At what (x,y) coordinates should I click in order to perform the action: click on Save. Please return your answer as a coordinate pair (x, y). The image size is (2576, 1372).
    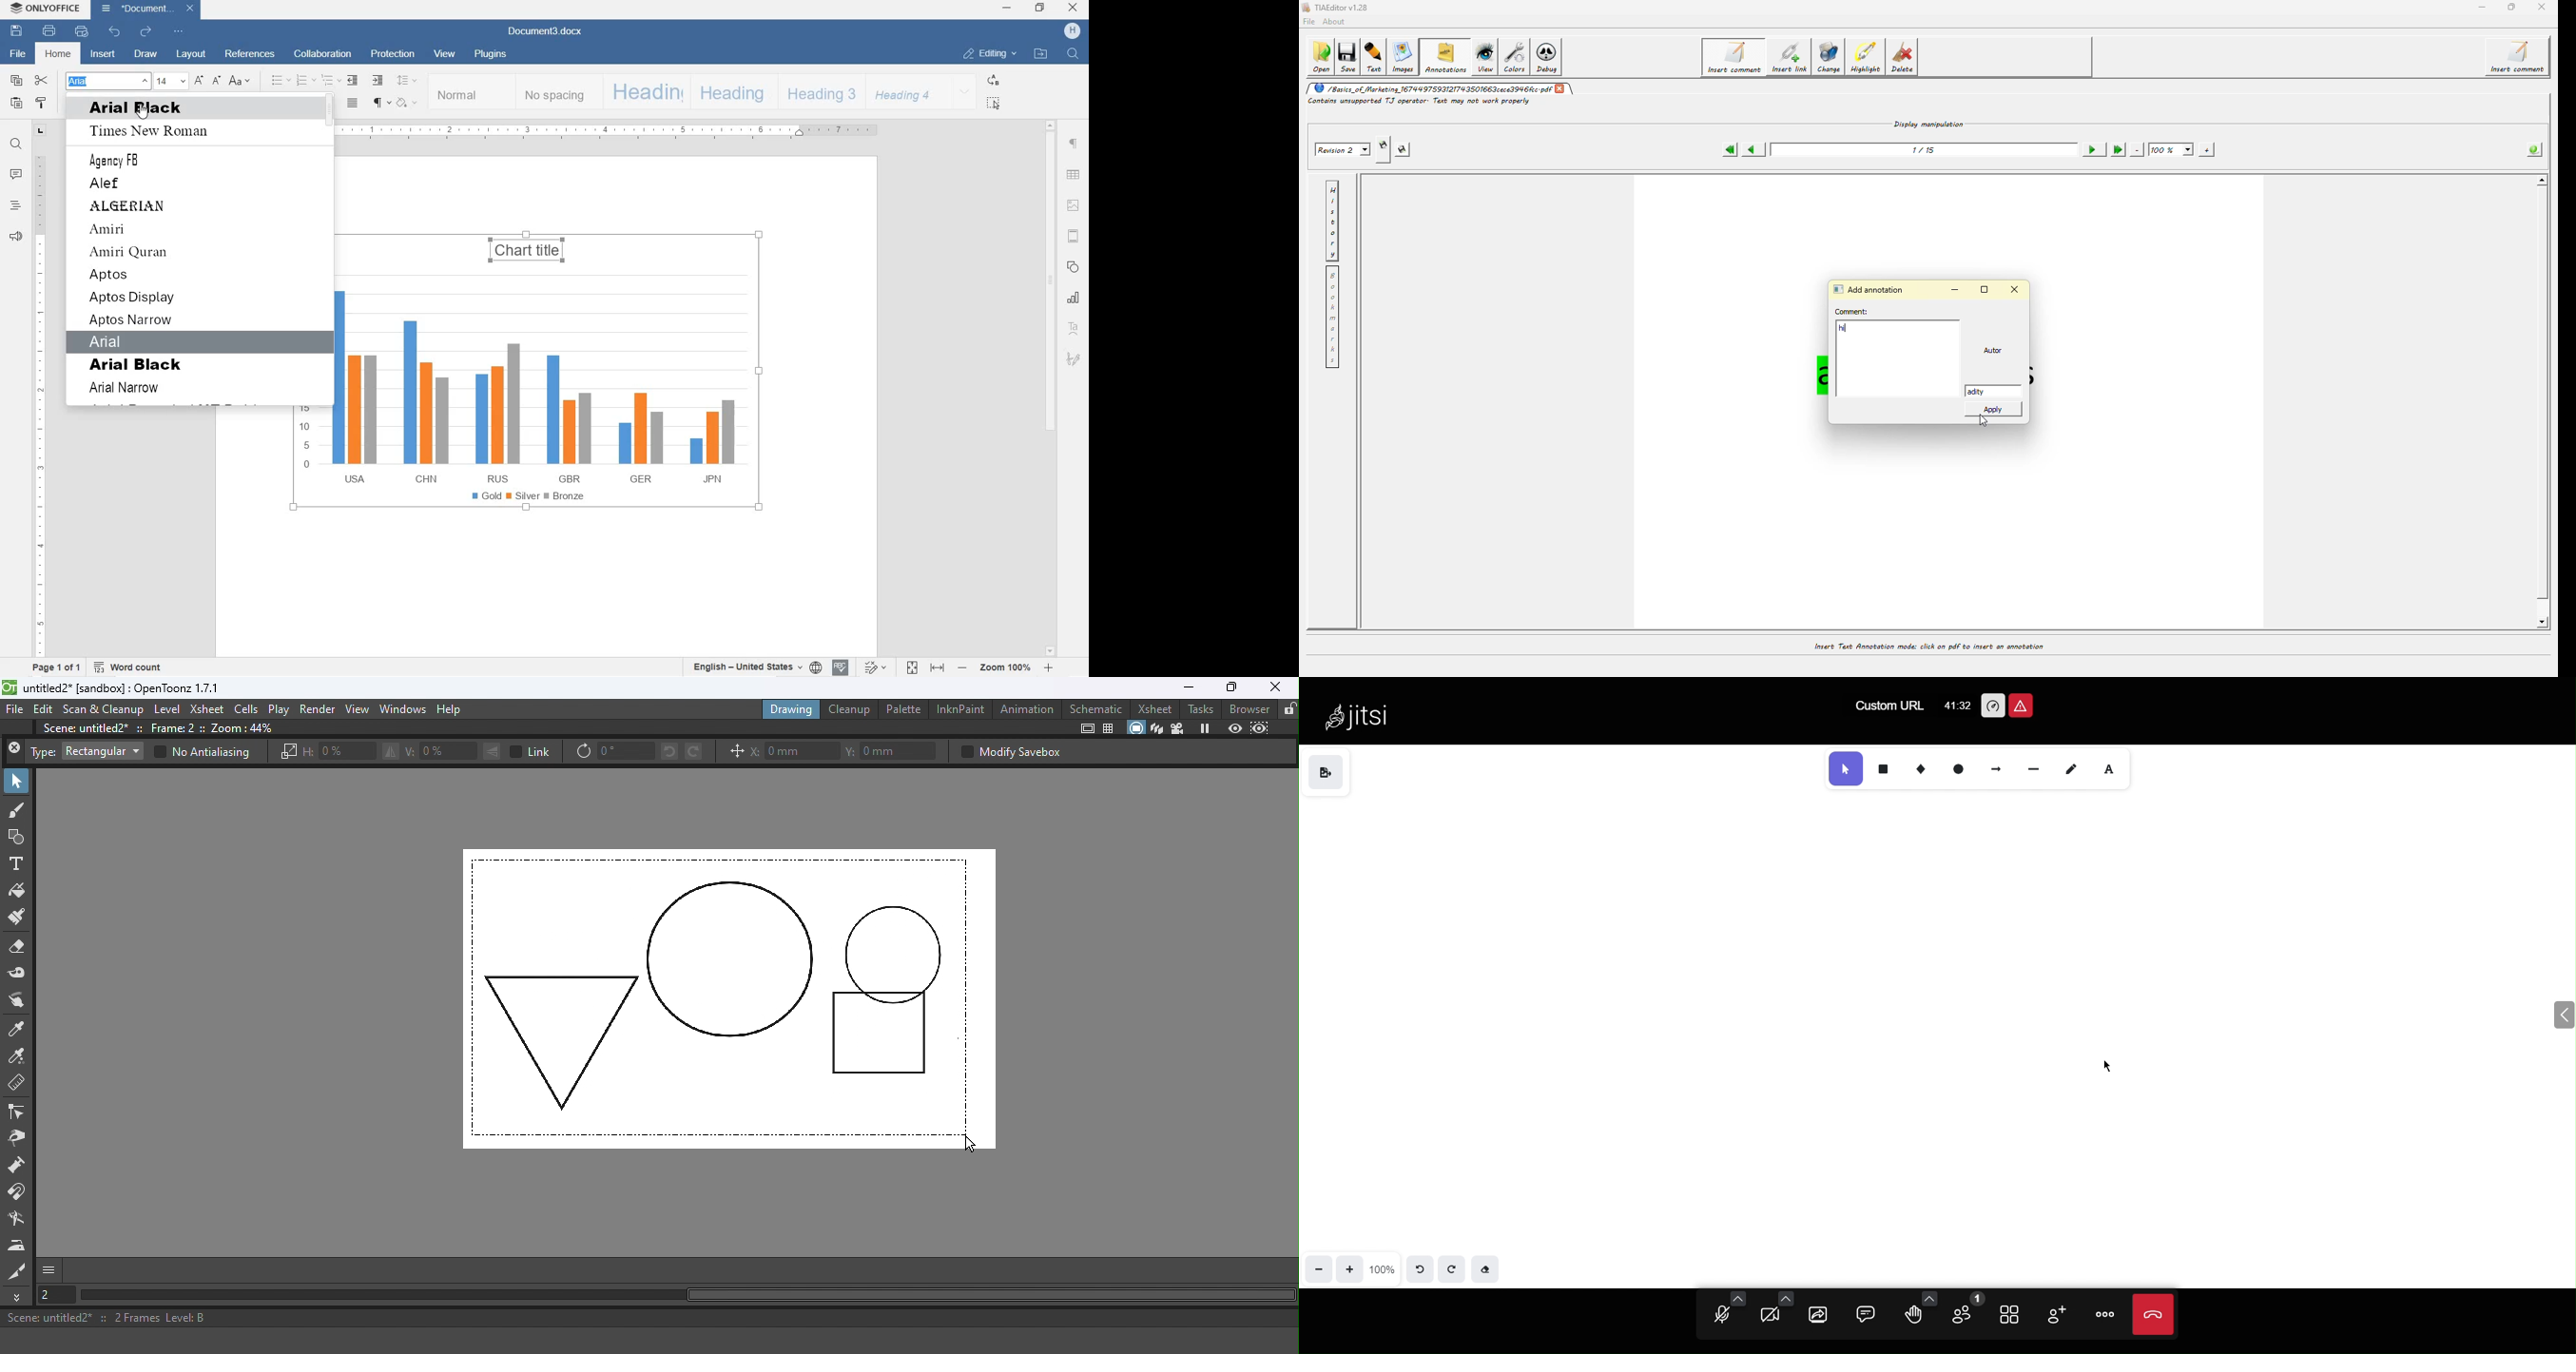
    Looking at the image, I should click on (1326, 771).